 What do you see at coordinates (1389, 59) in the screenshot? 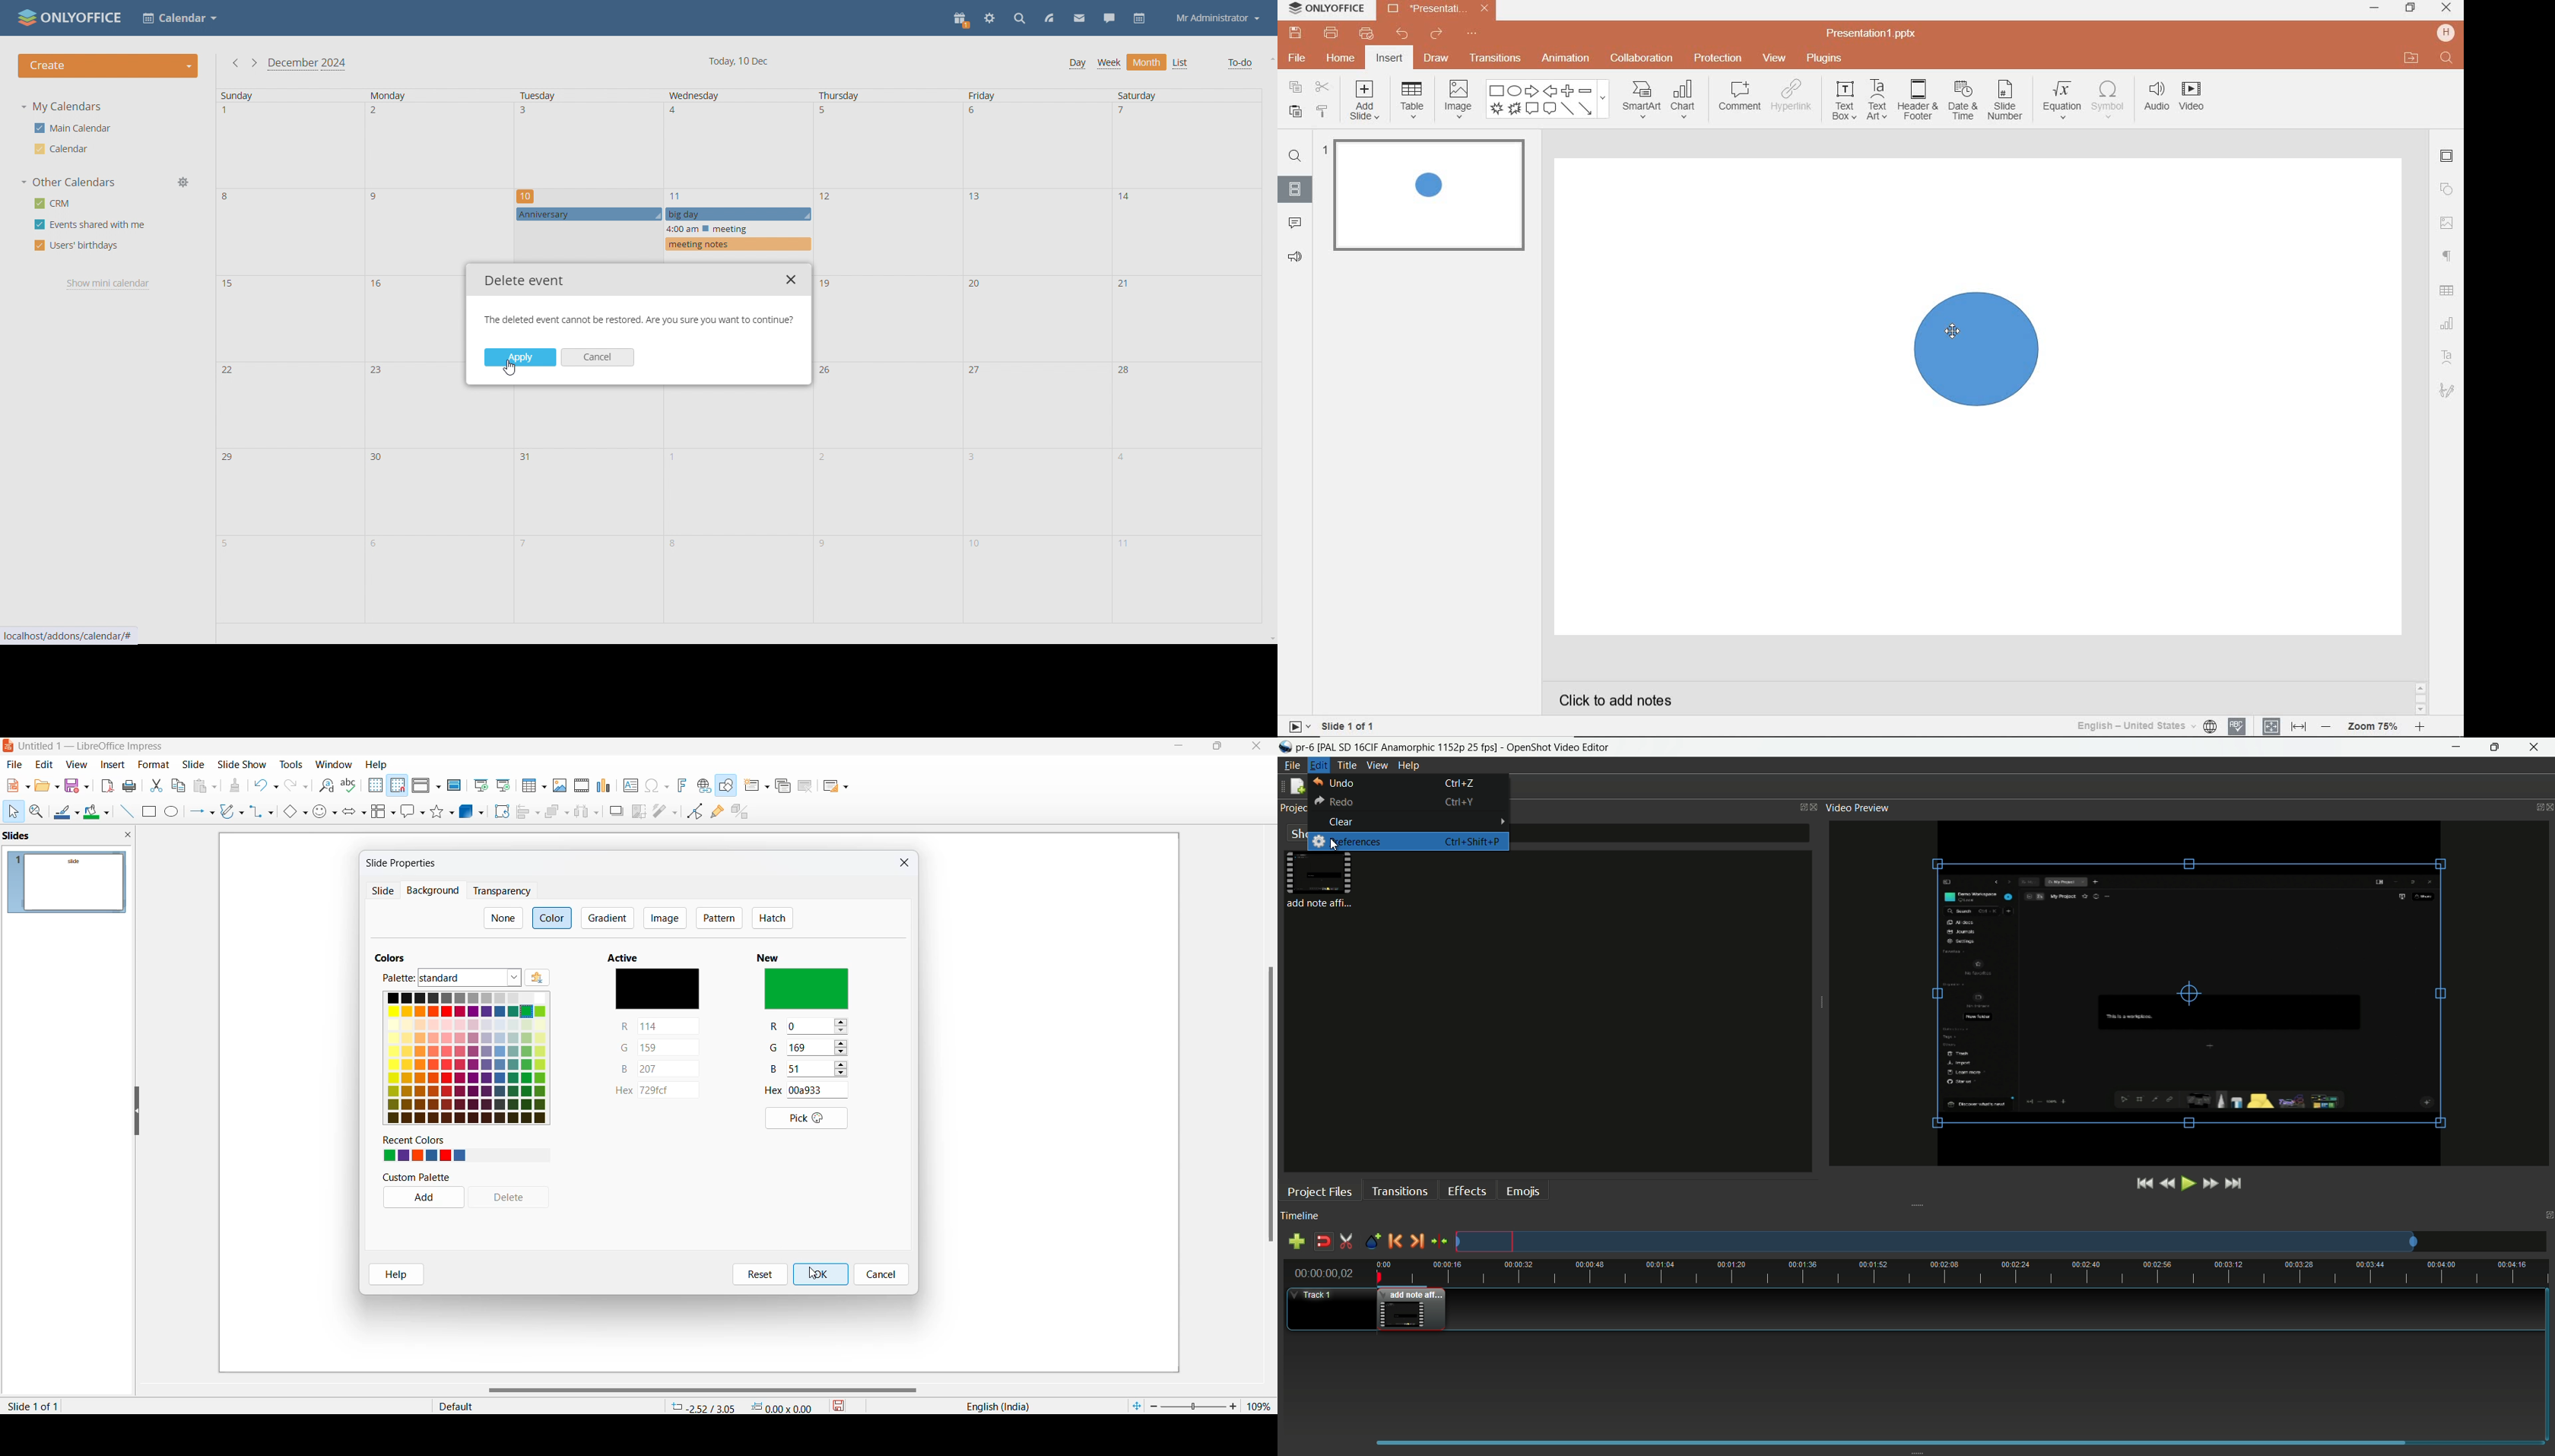
I see `insert` at bounding box center [1389, 59].